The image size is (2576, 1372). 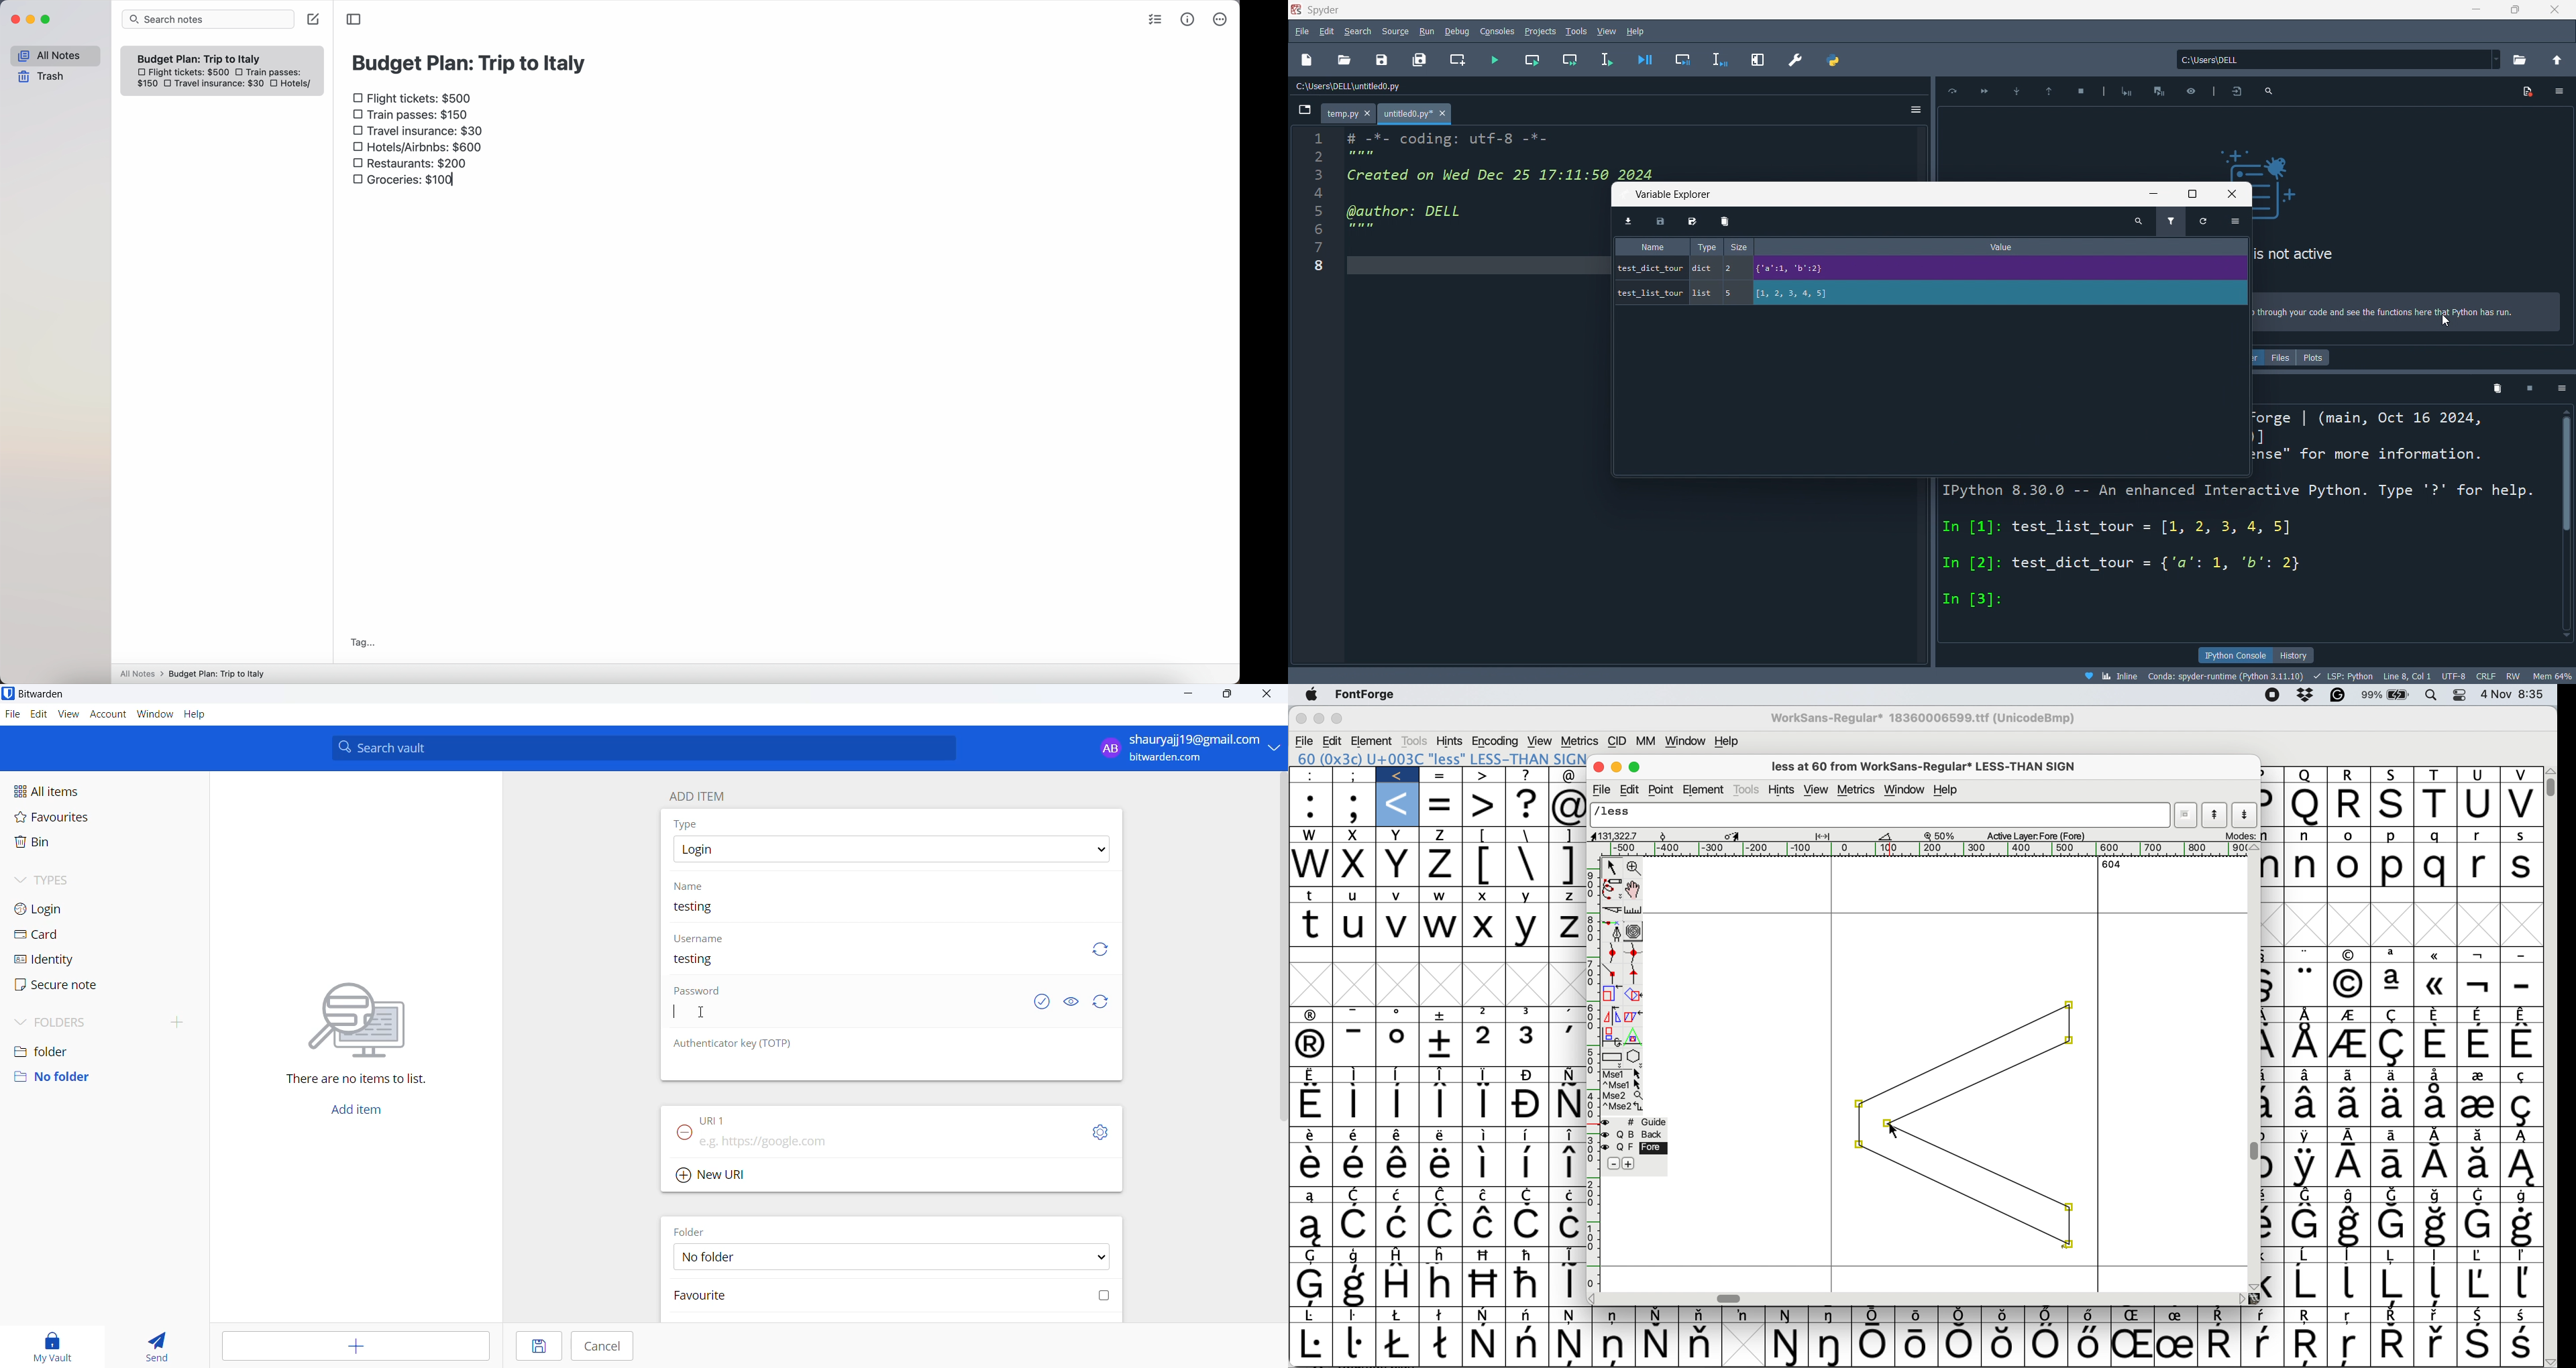 I want to click on Add new URL, so click(x=715, y=1175).